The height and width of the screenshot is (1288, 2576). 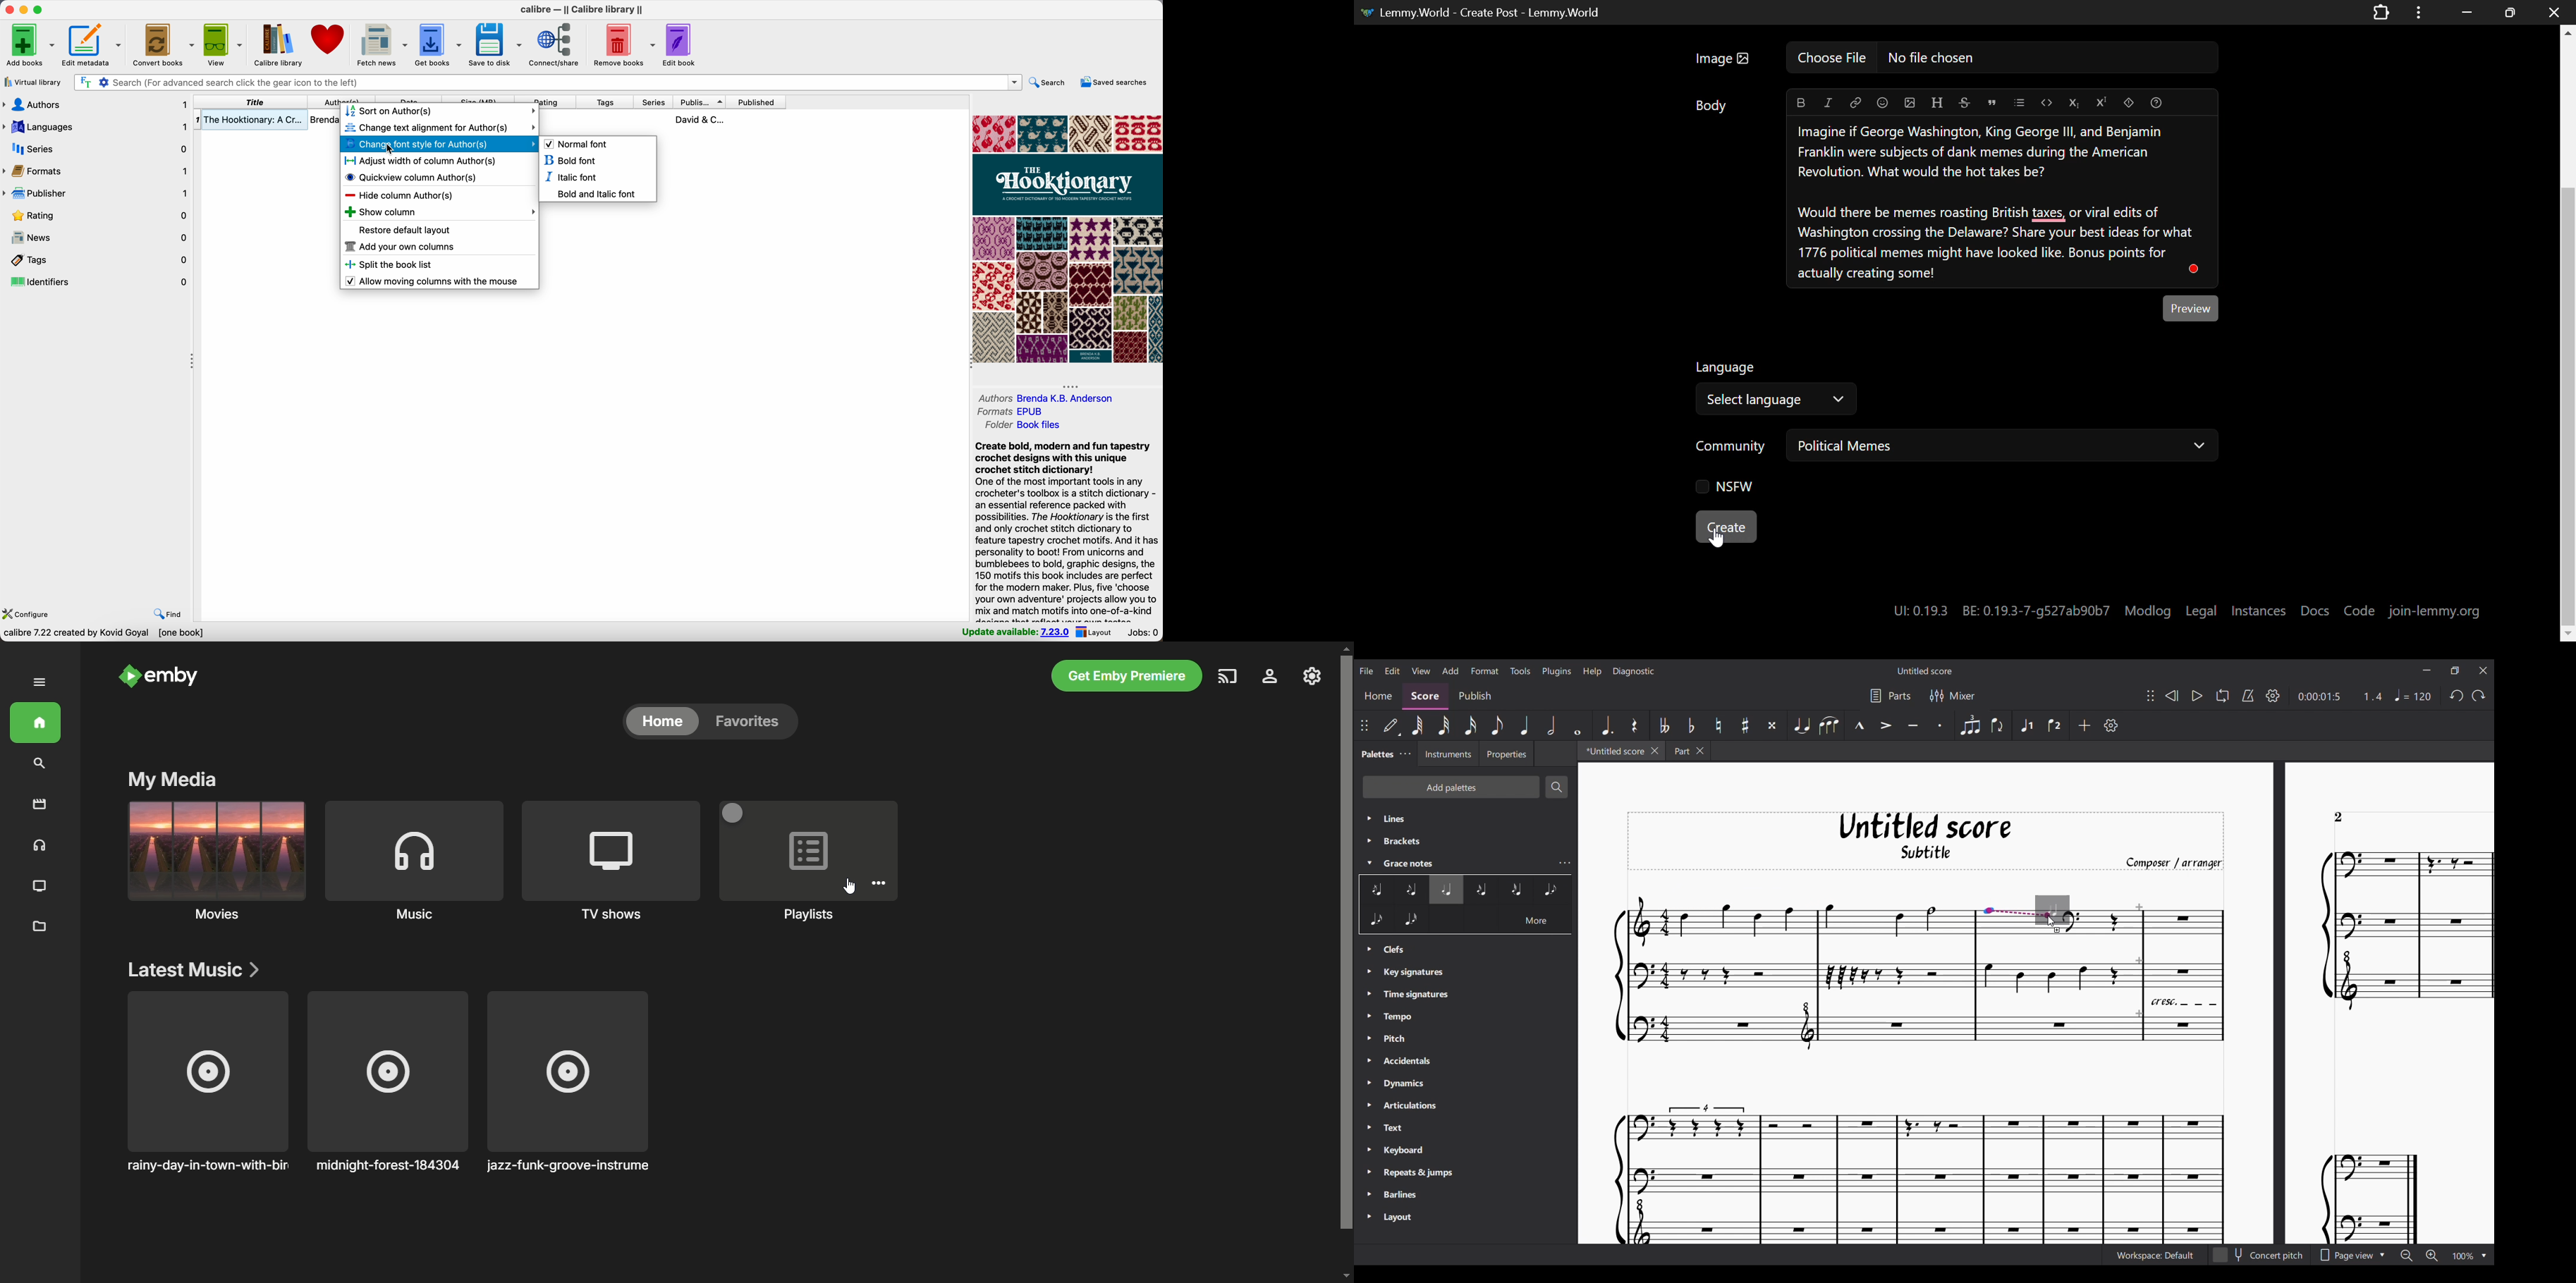 What do you see at coordinates (1066, 530) in the screenshot?
I see `synopsis` at bounding box center [1066, 530].